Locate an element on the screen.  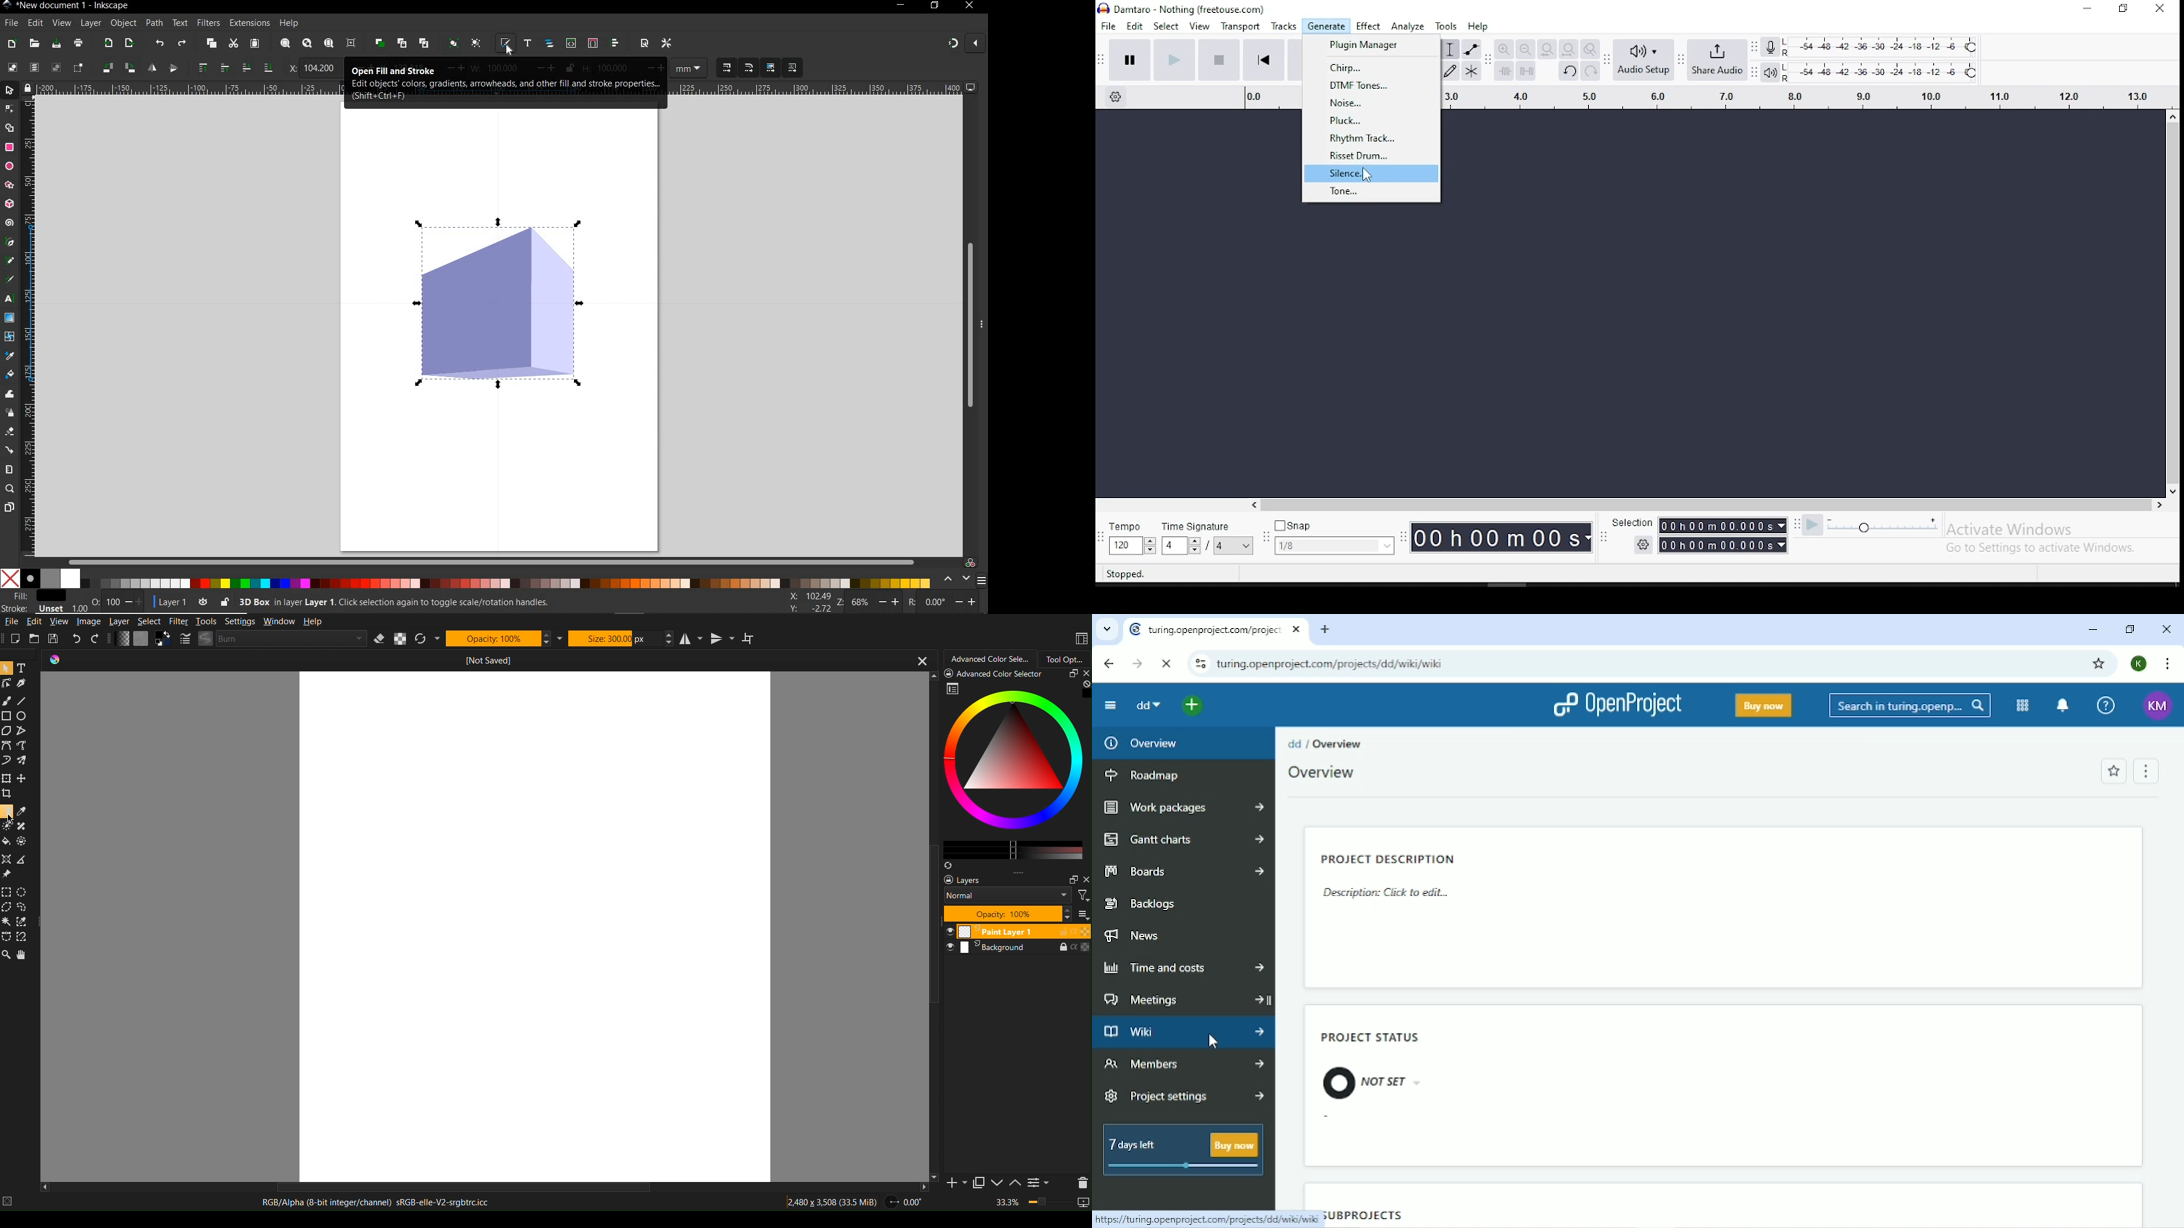
68 is located at coordinates (861, 602).